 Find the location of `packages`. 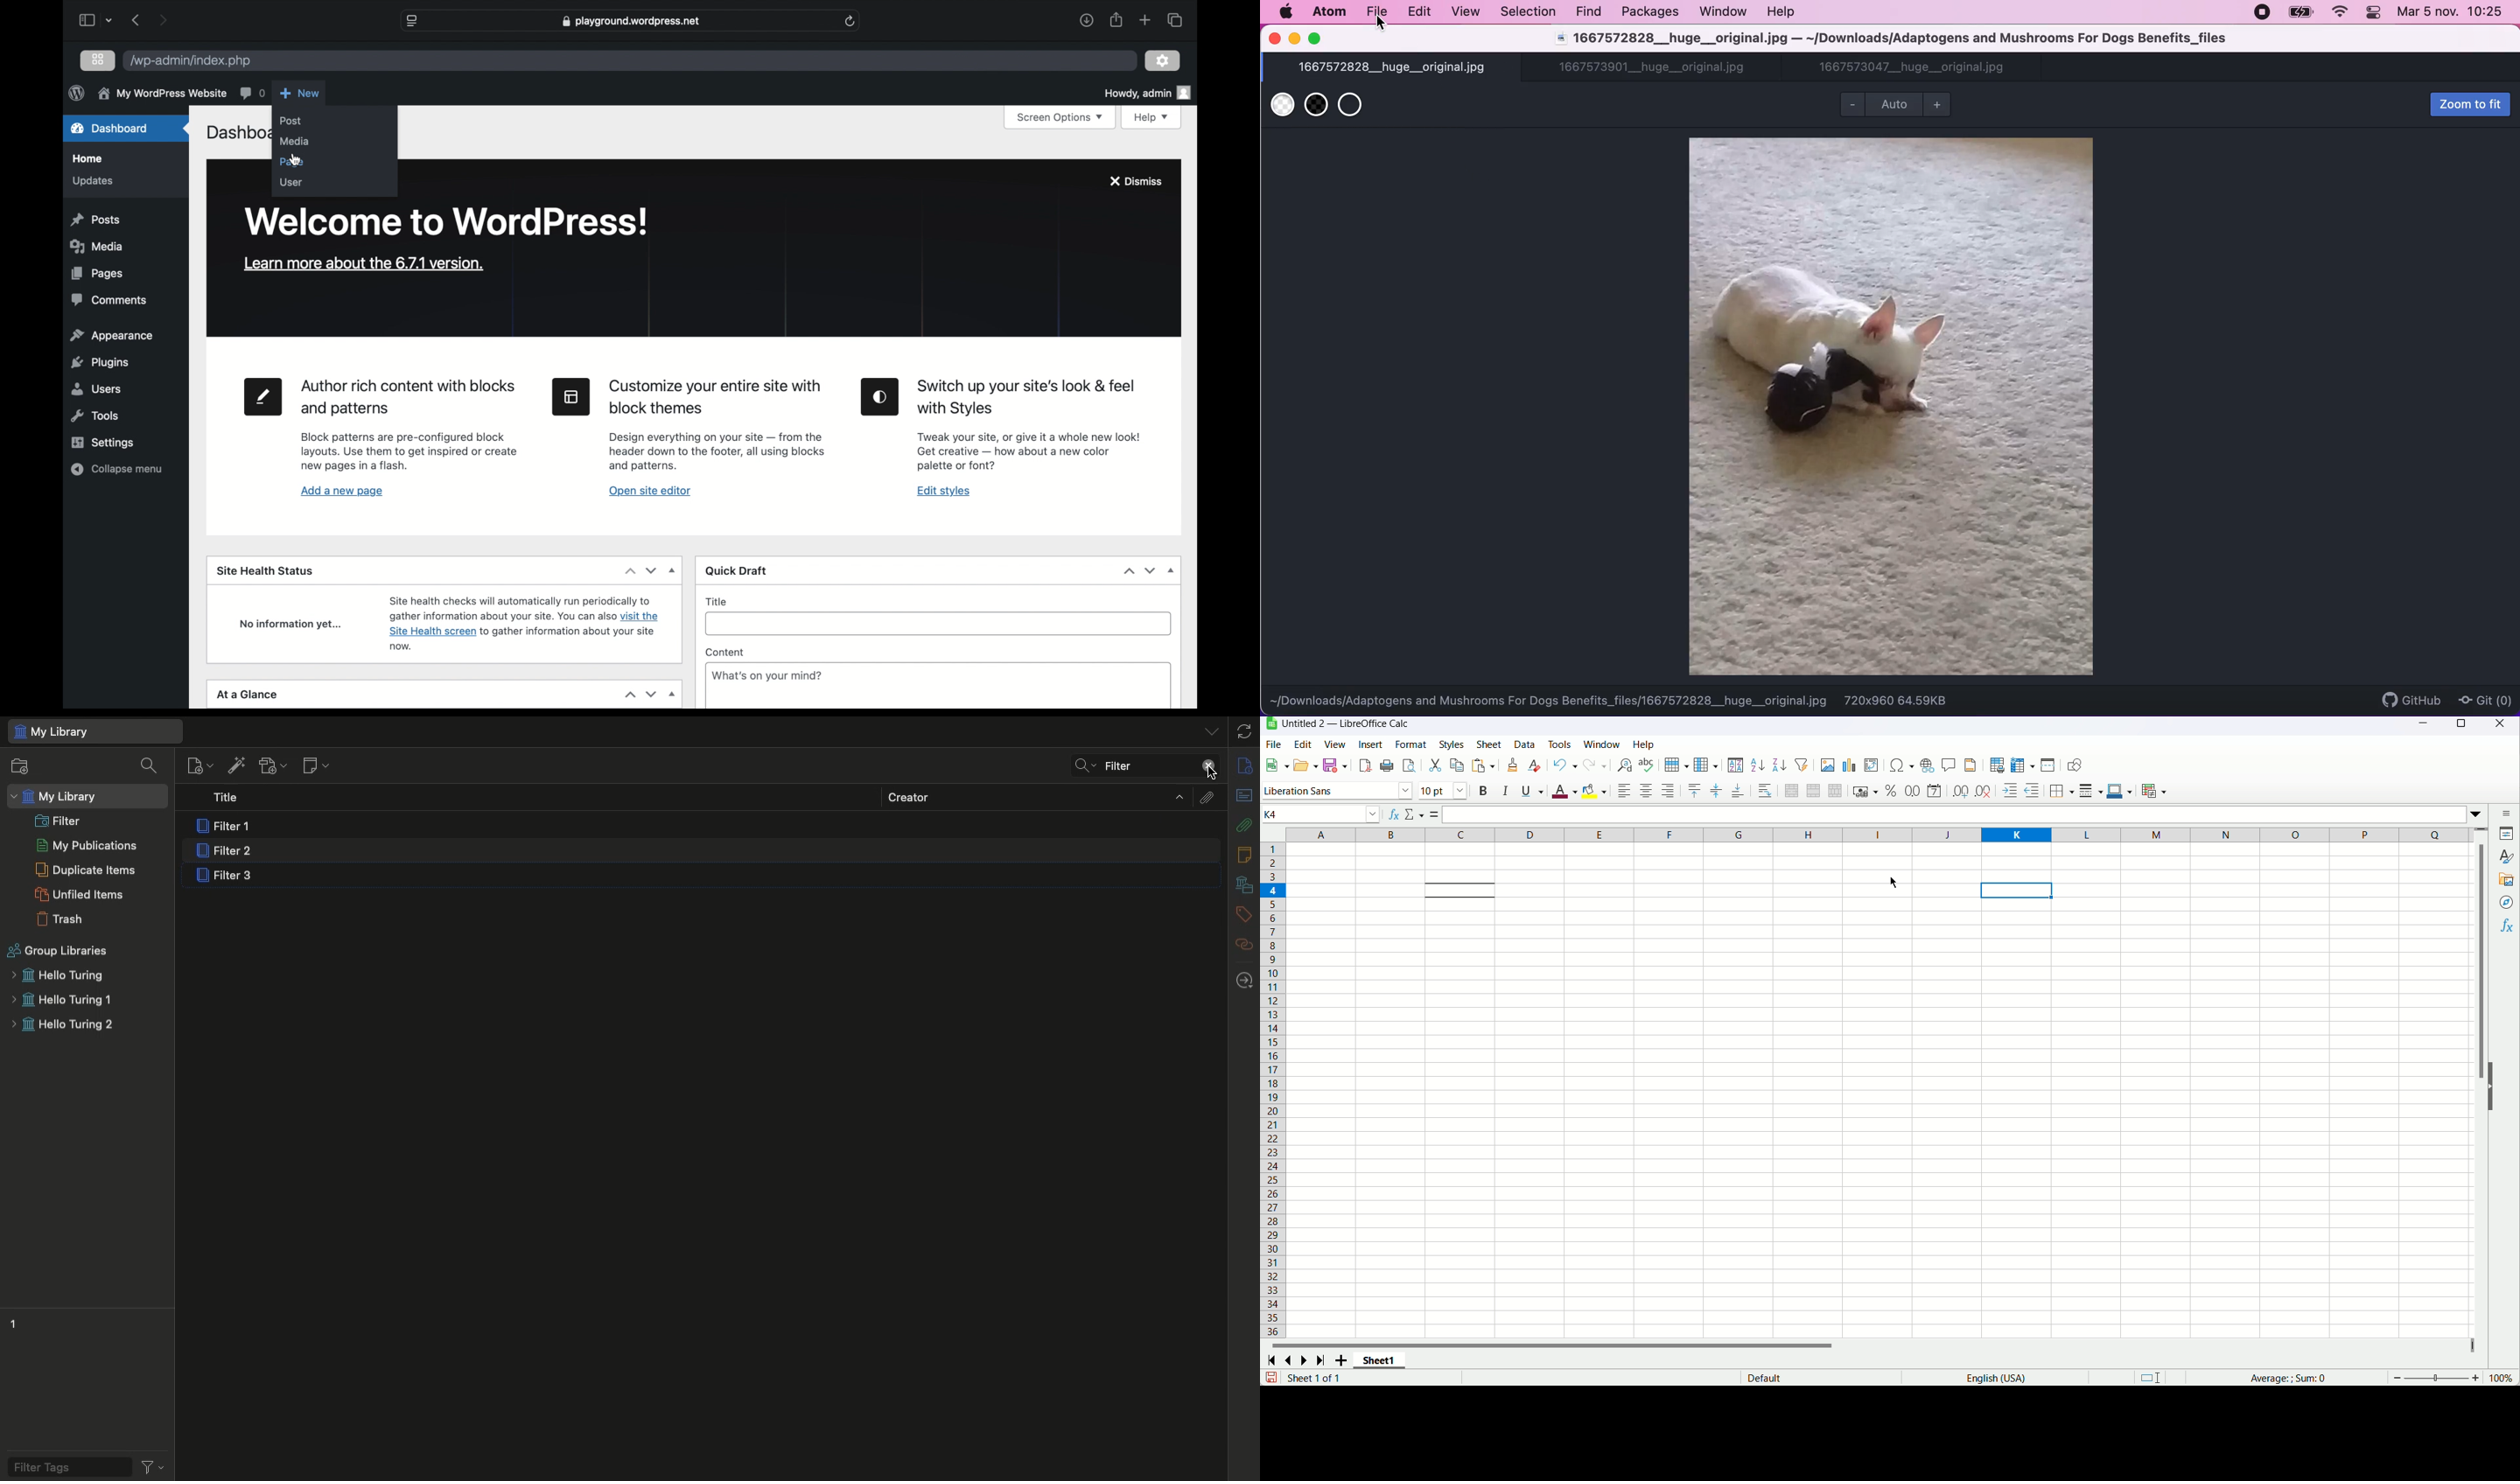

packages is located at coordinates (1651, 14).